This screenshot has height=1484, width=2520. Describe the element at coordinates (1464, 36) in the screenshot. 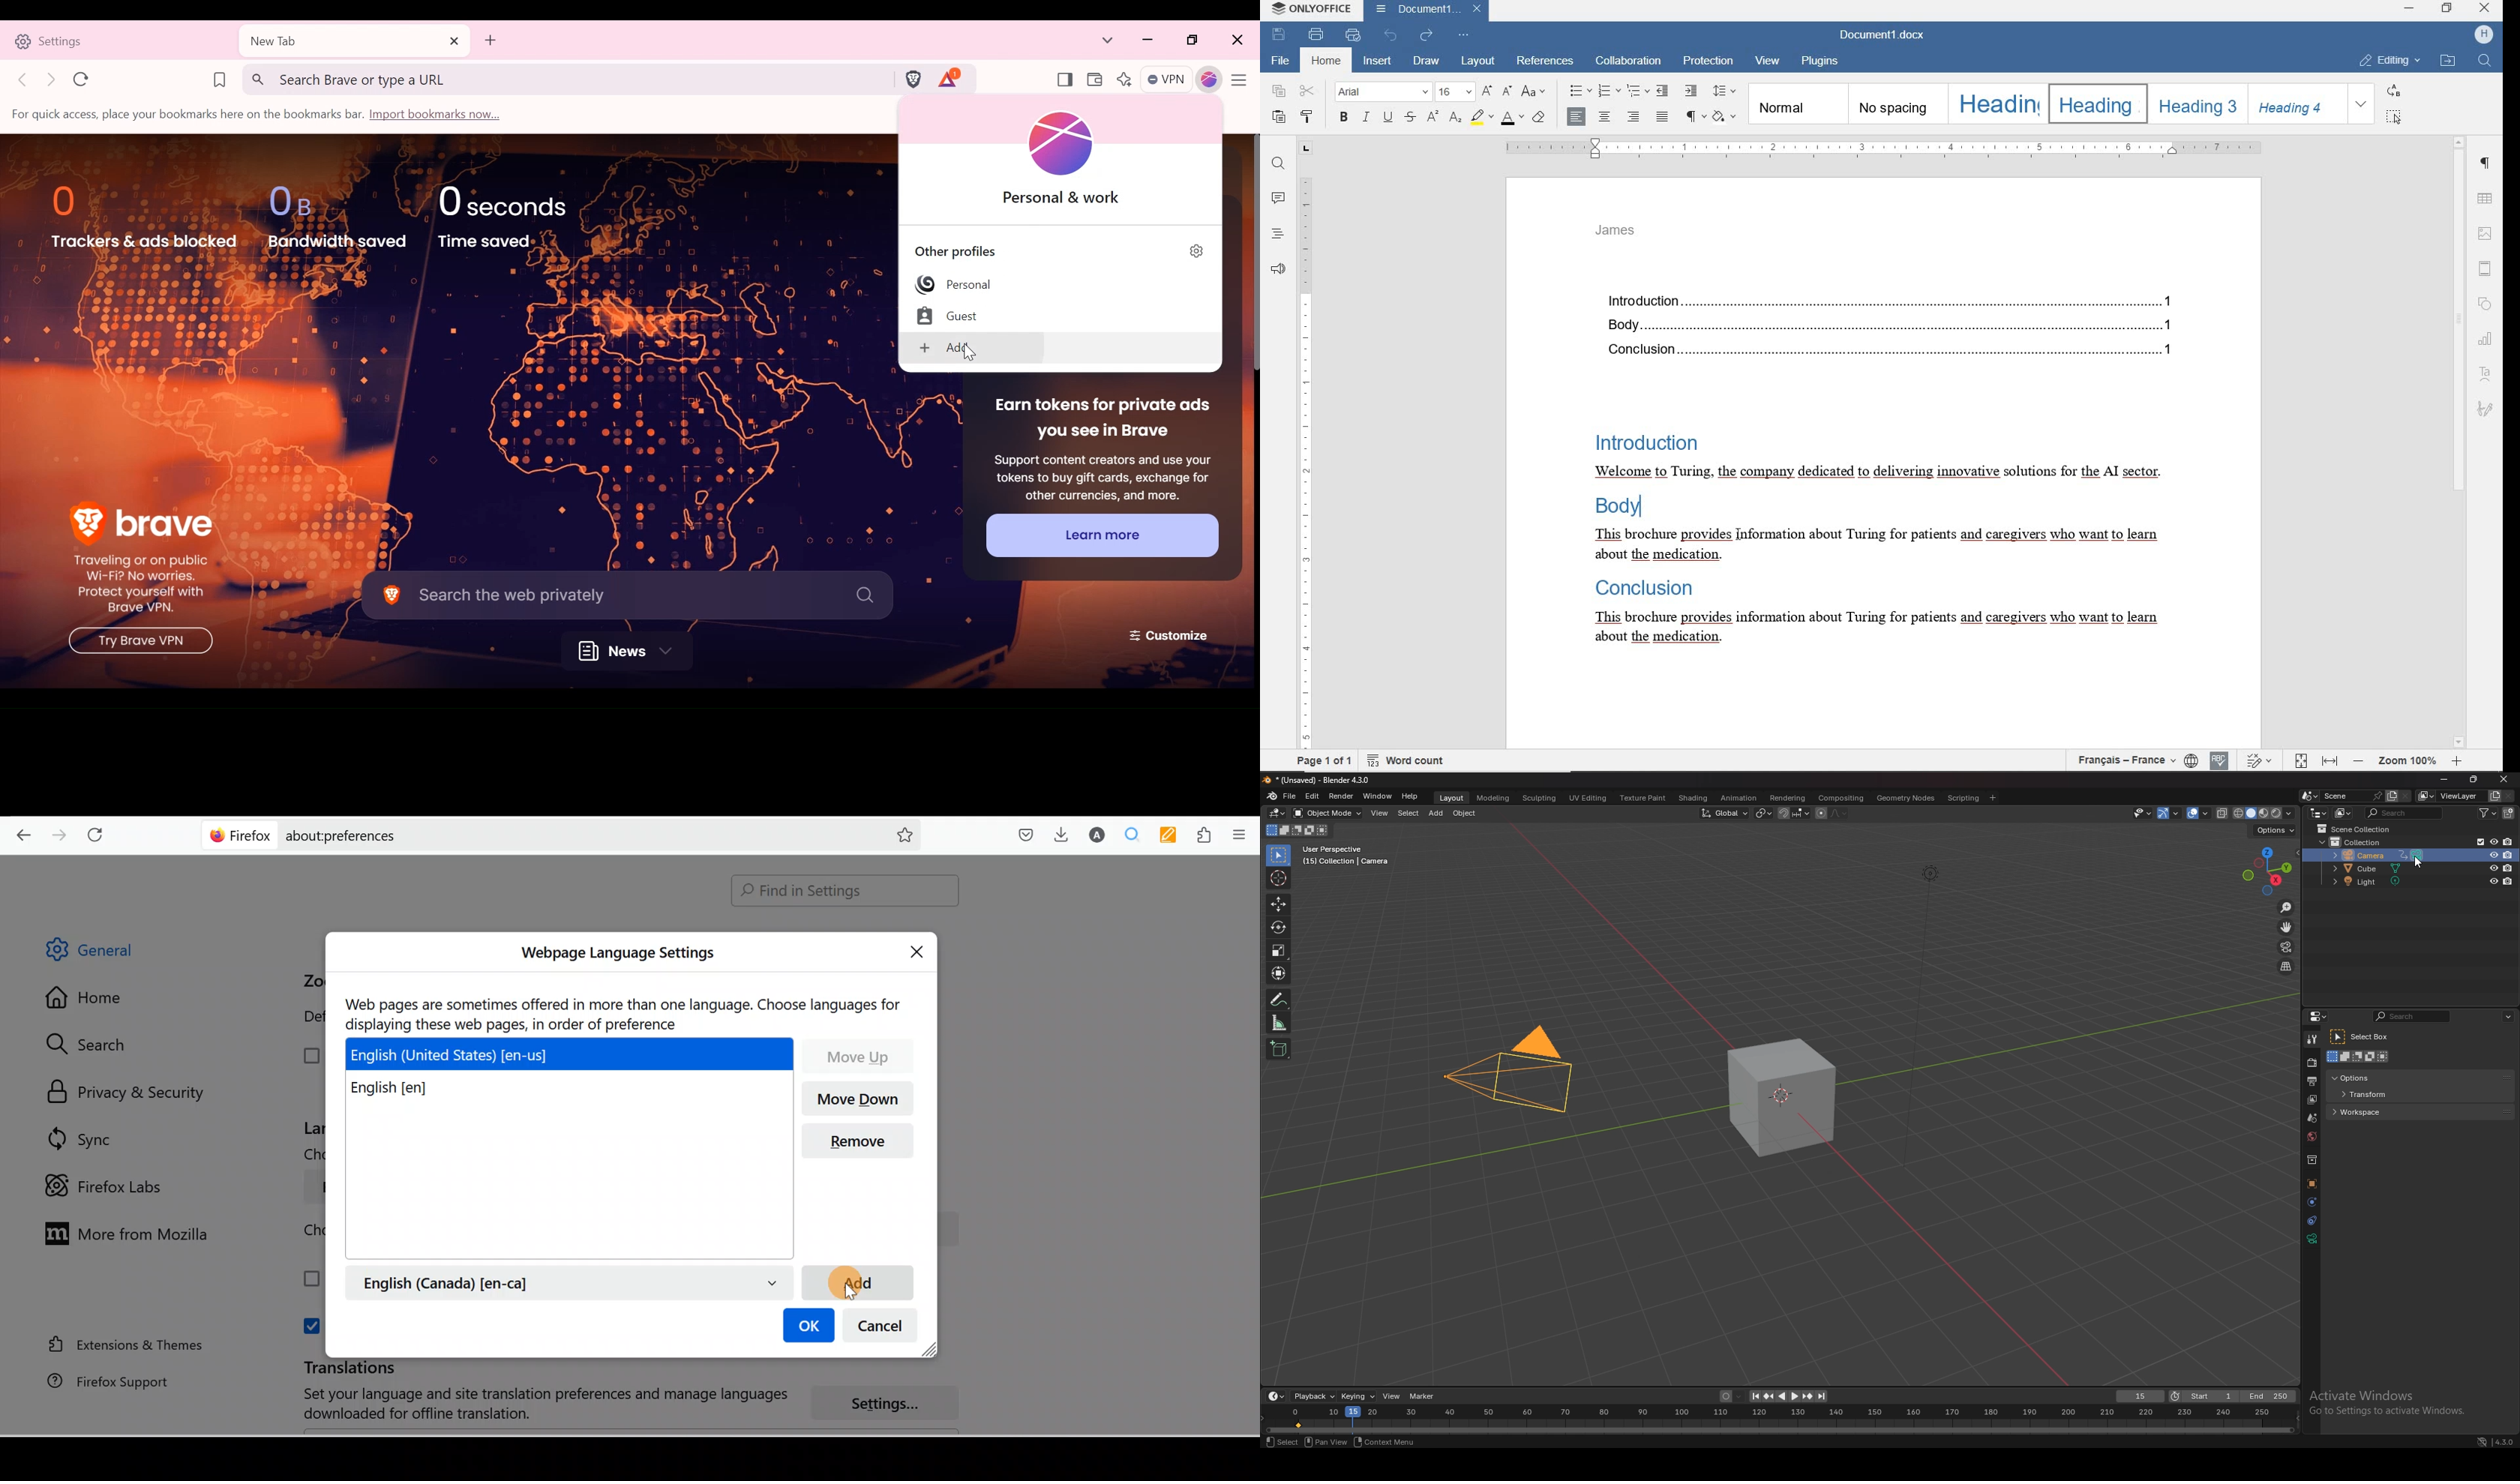

I see `CUSTOMIZE QUICK ACCESS TOOLBAR` at that location.